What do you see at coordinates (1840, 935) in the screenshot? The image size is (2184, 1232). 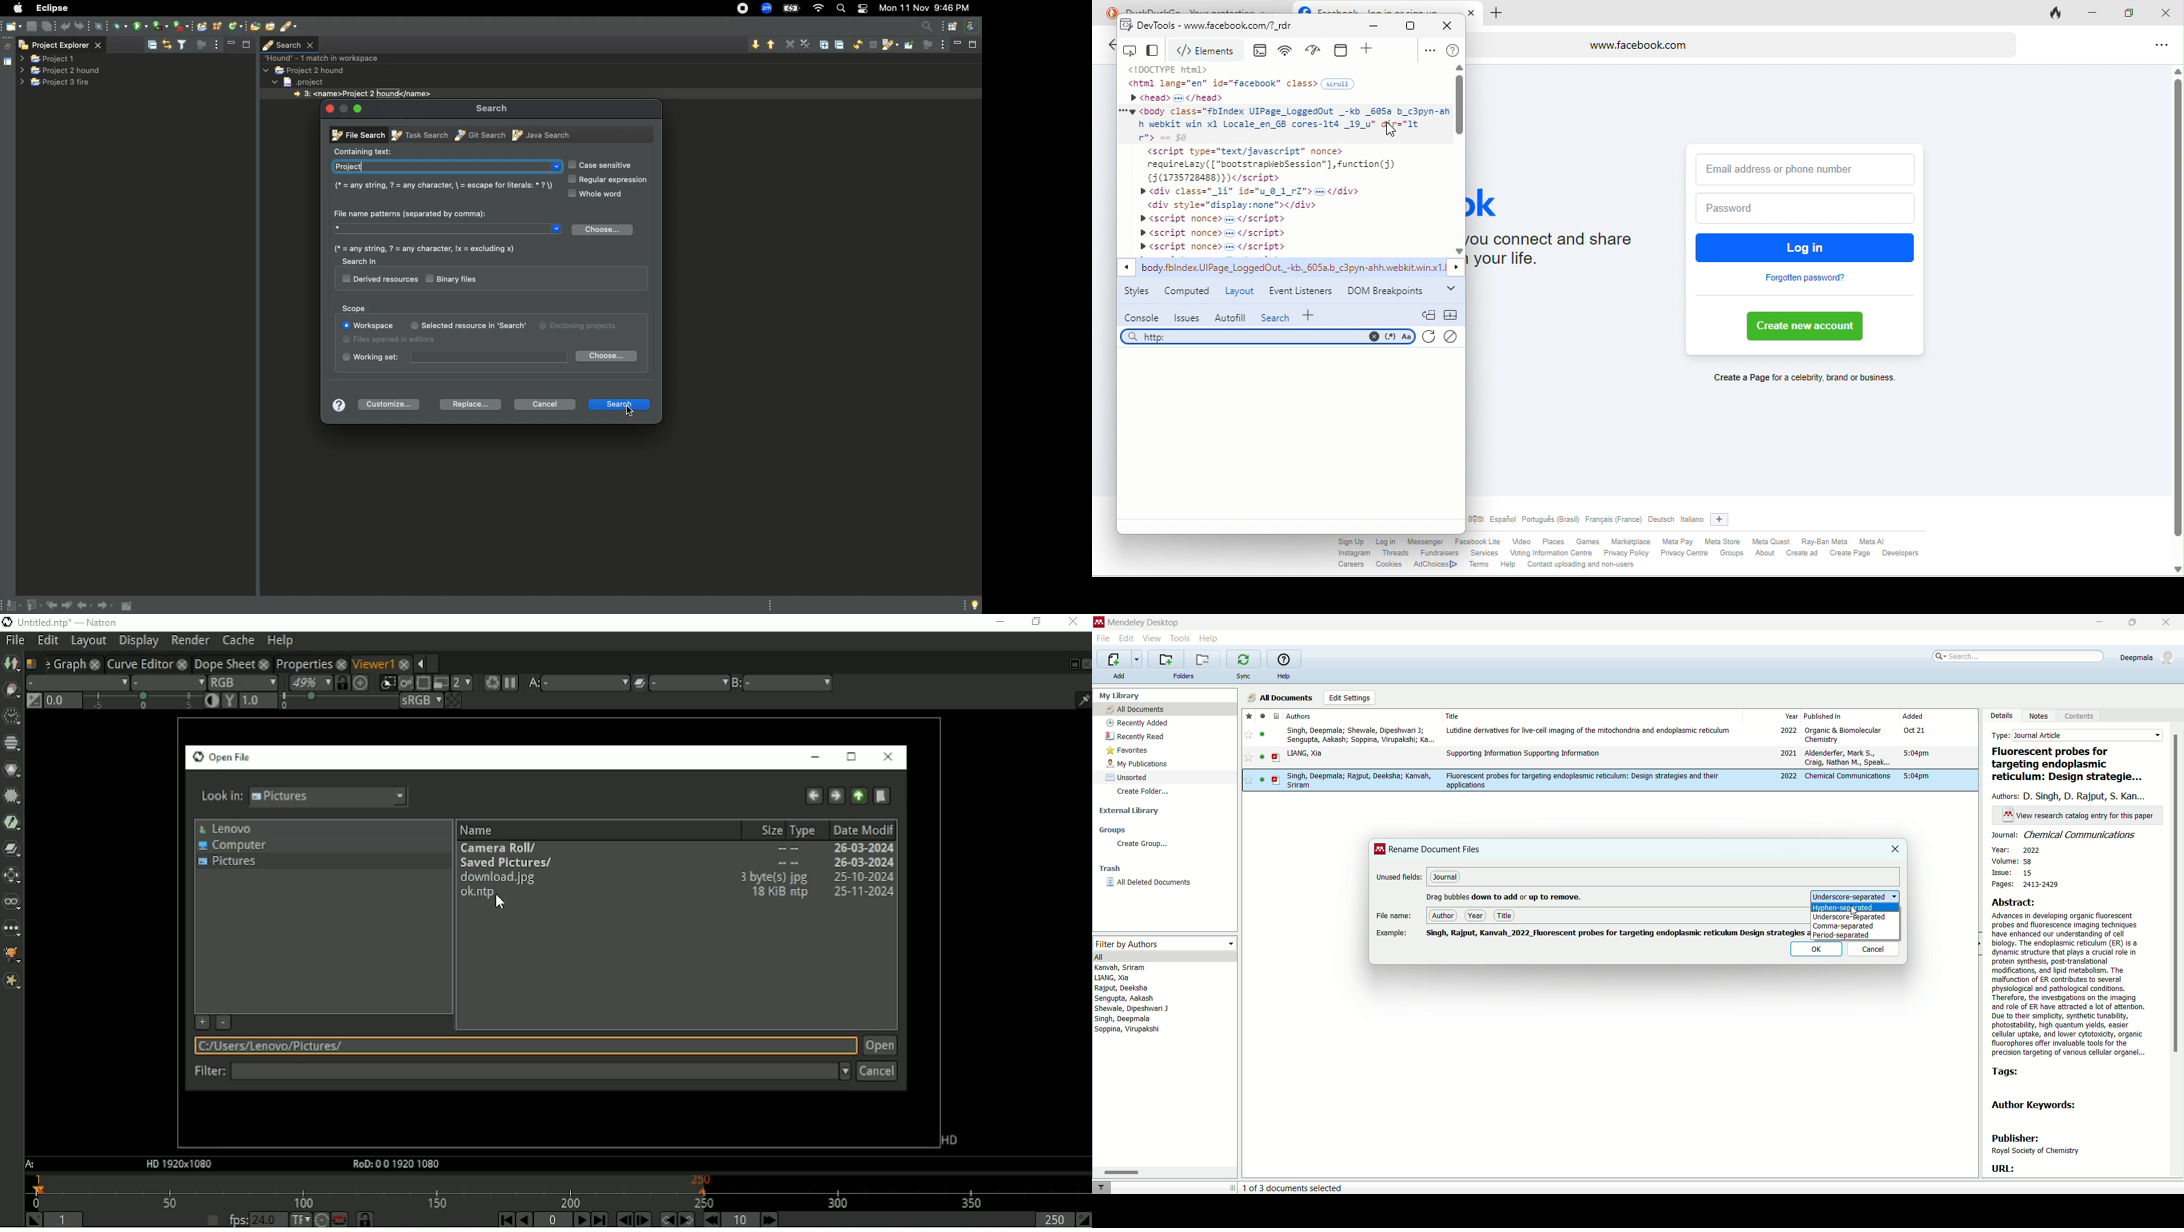 I see `period separated` at bounding box center [1840, 935].